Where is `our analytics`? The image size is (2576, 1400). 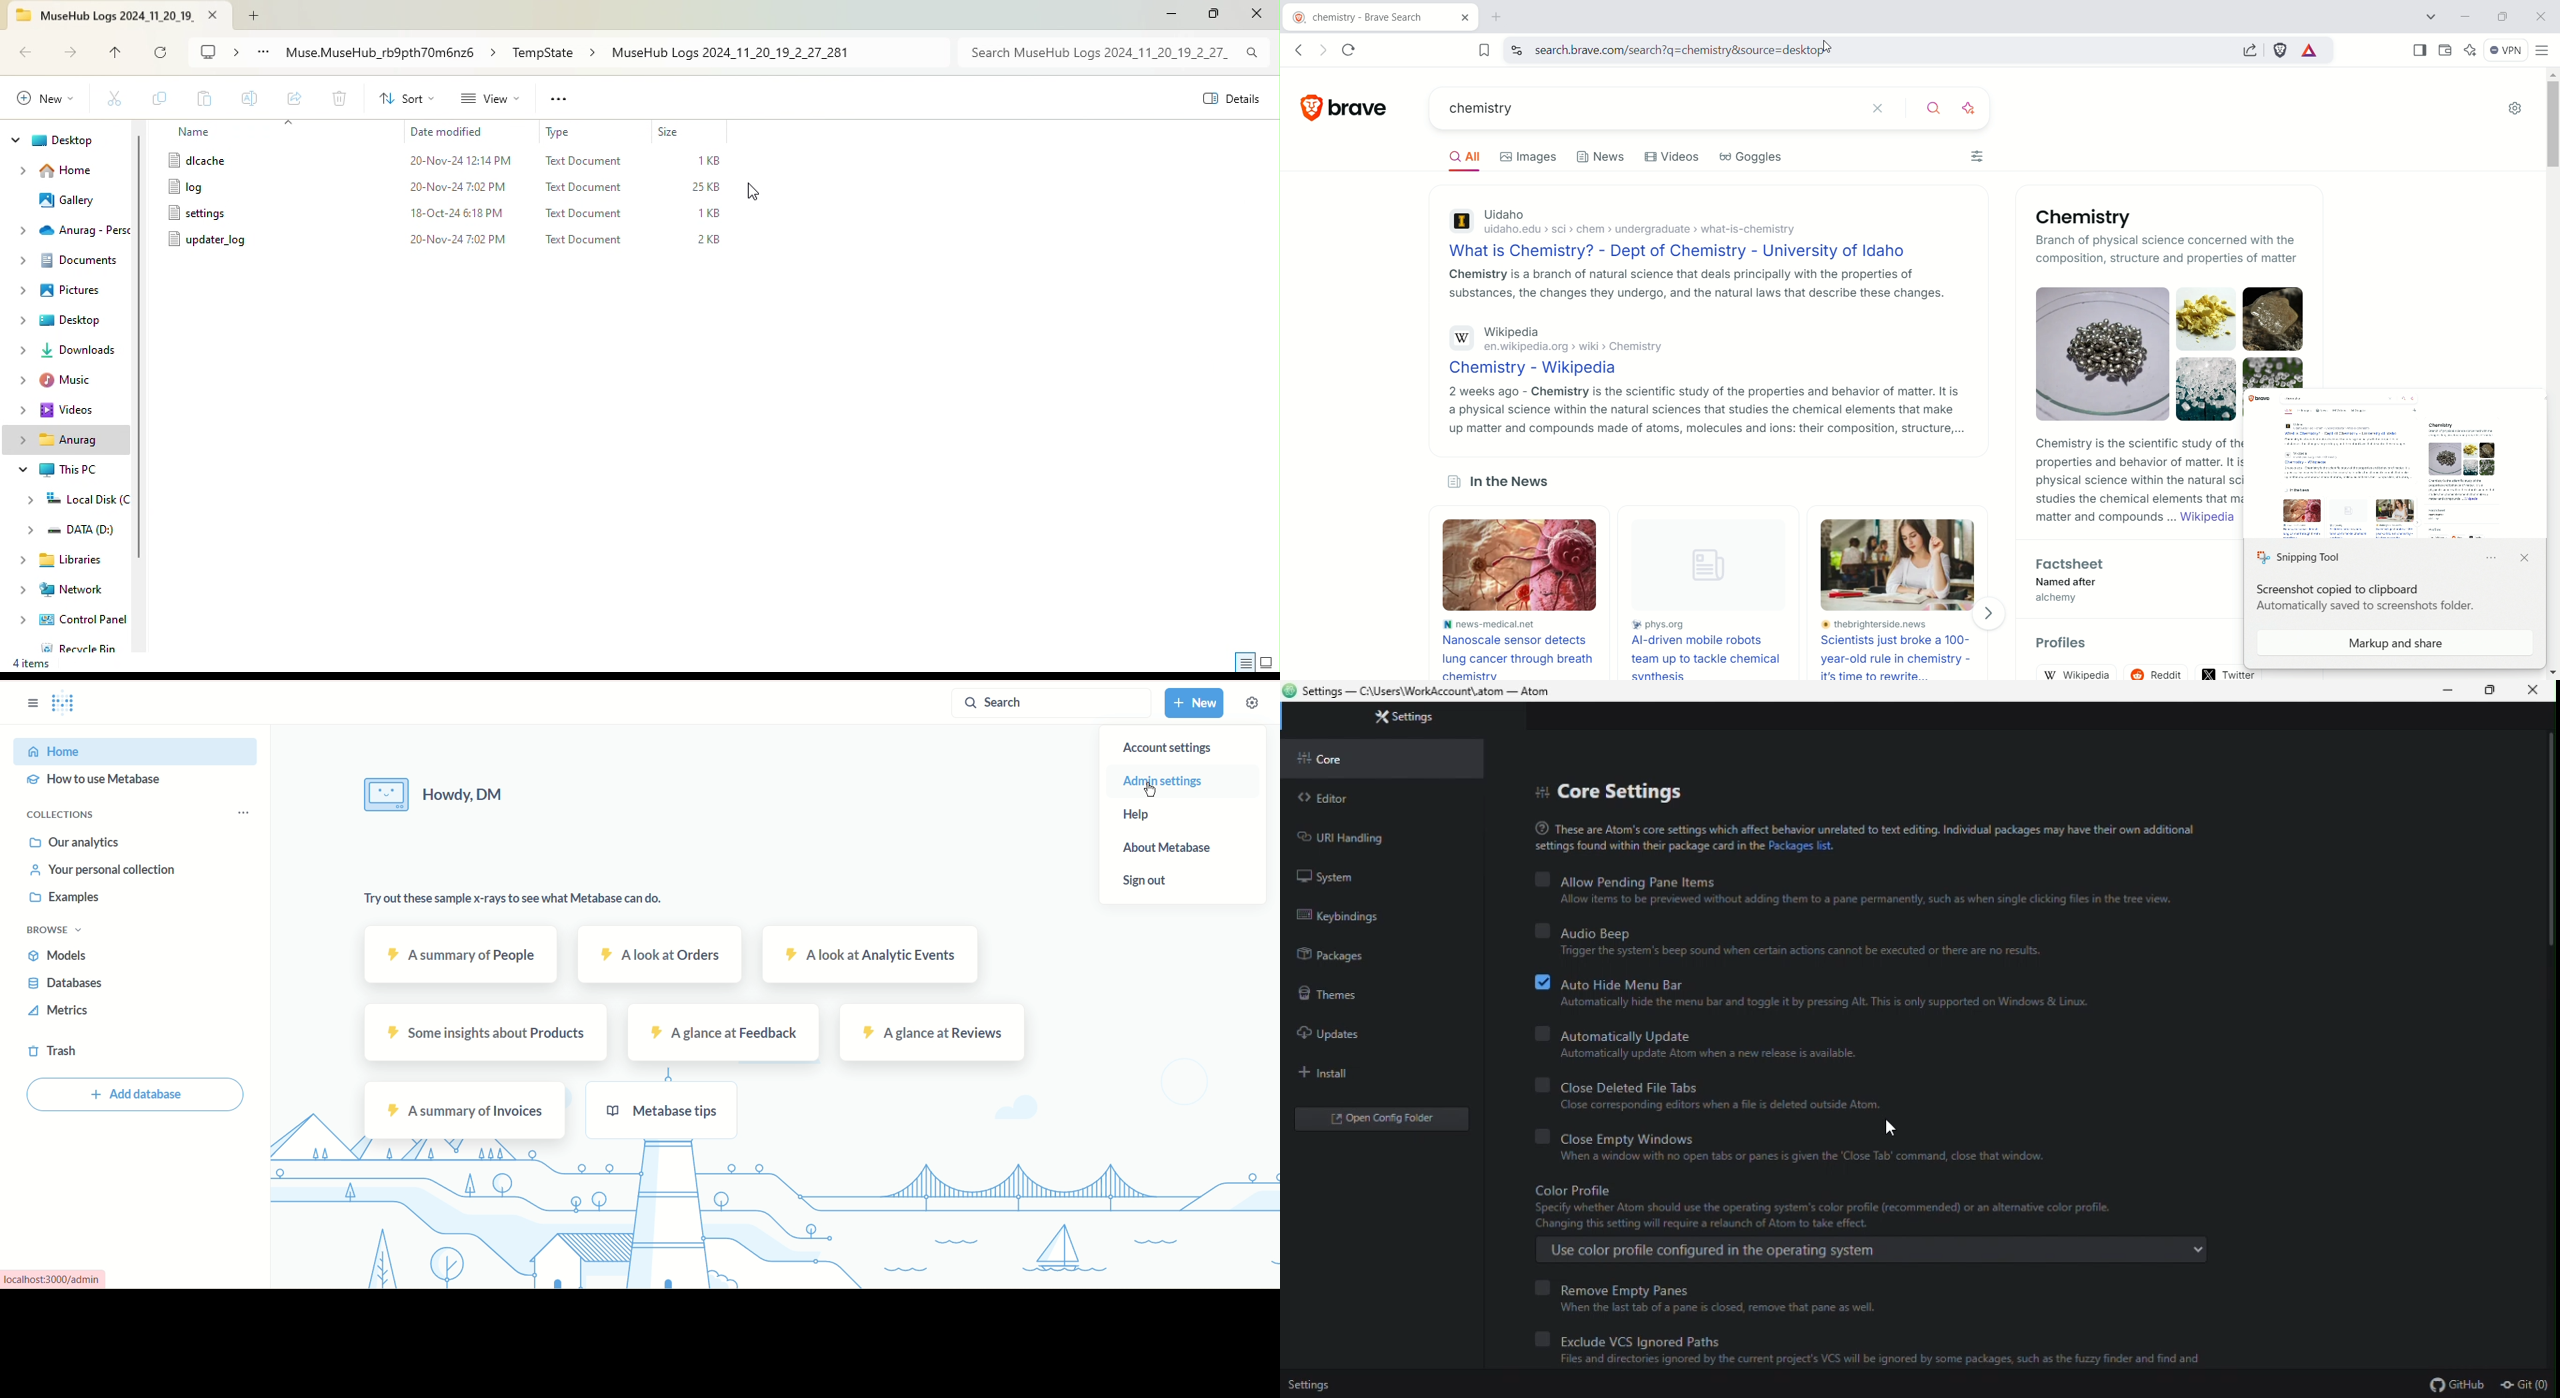 our analytics is located at coordinates (75, 843).